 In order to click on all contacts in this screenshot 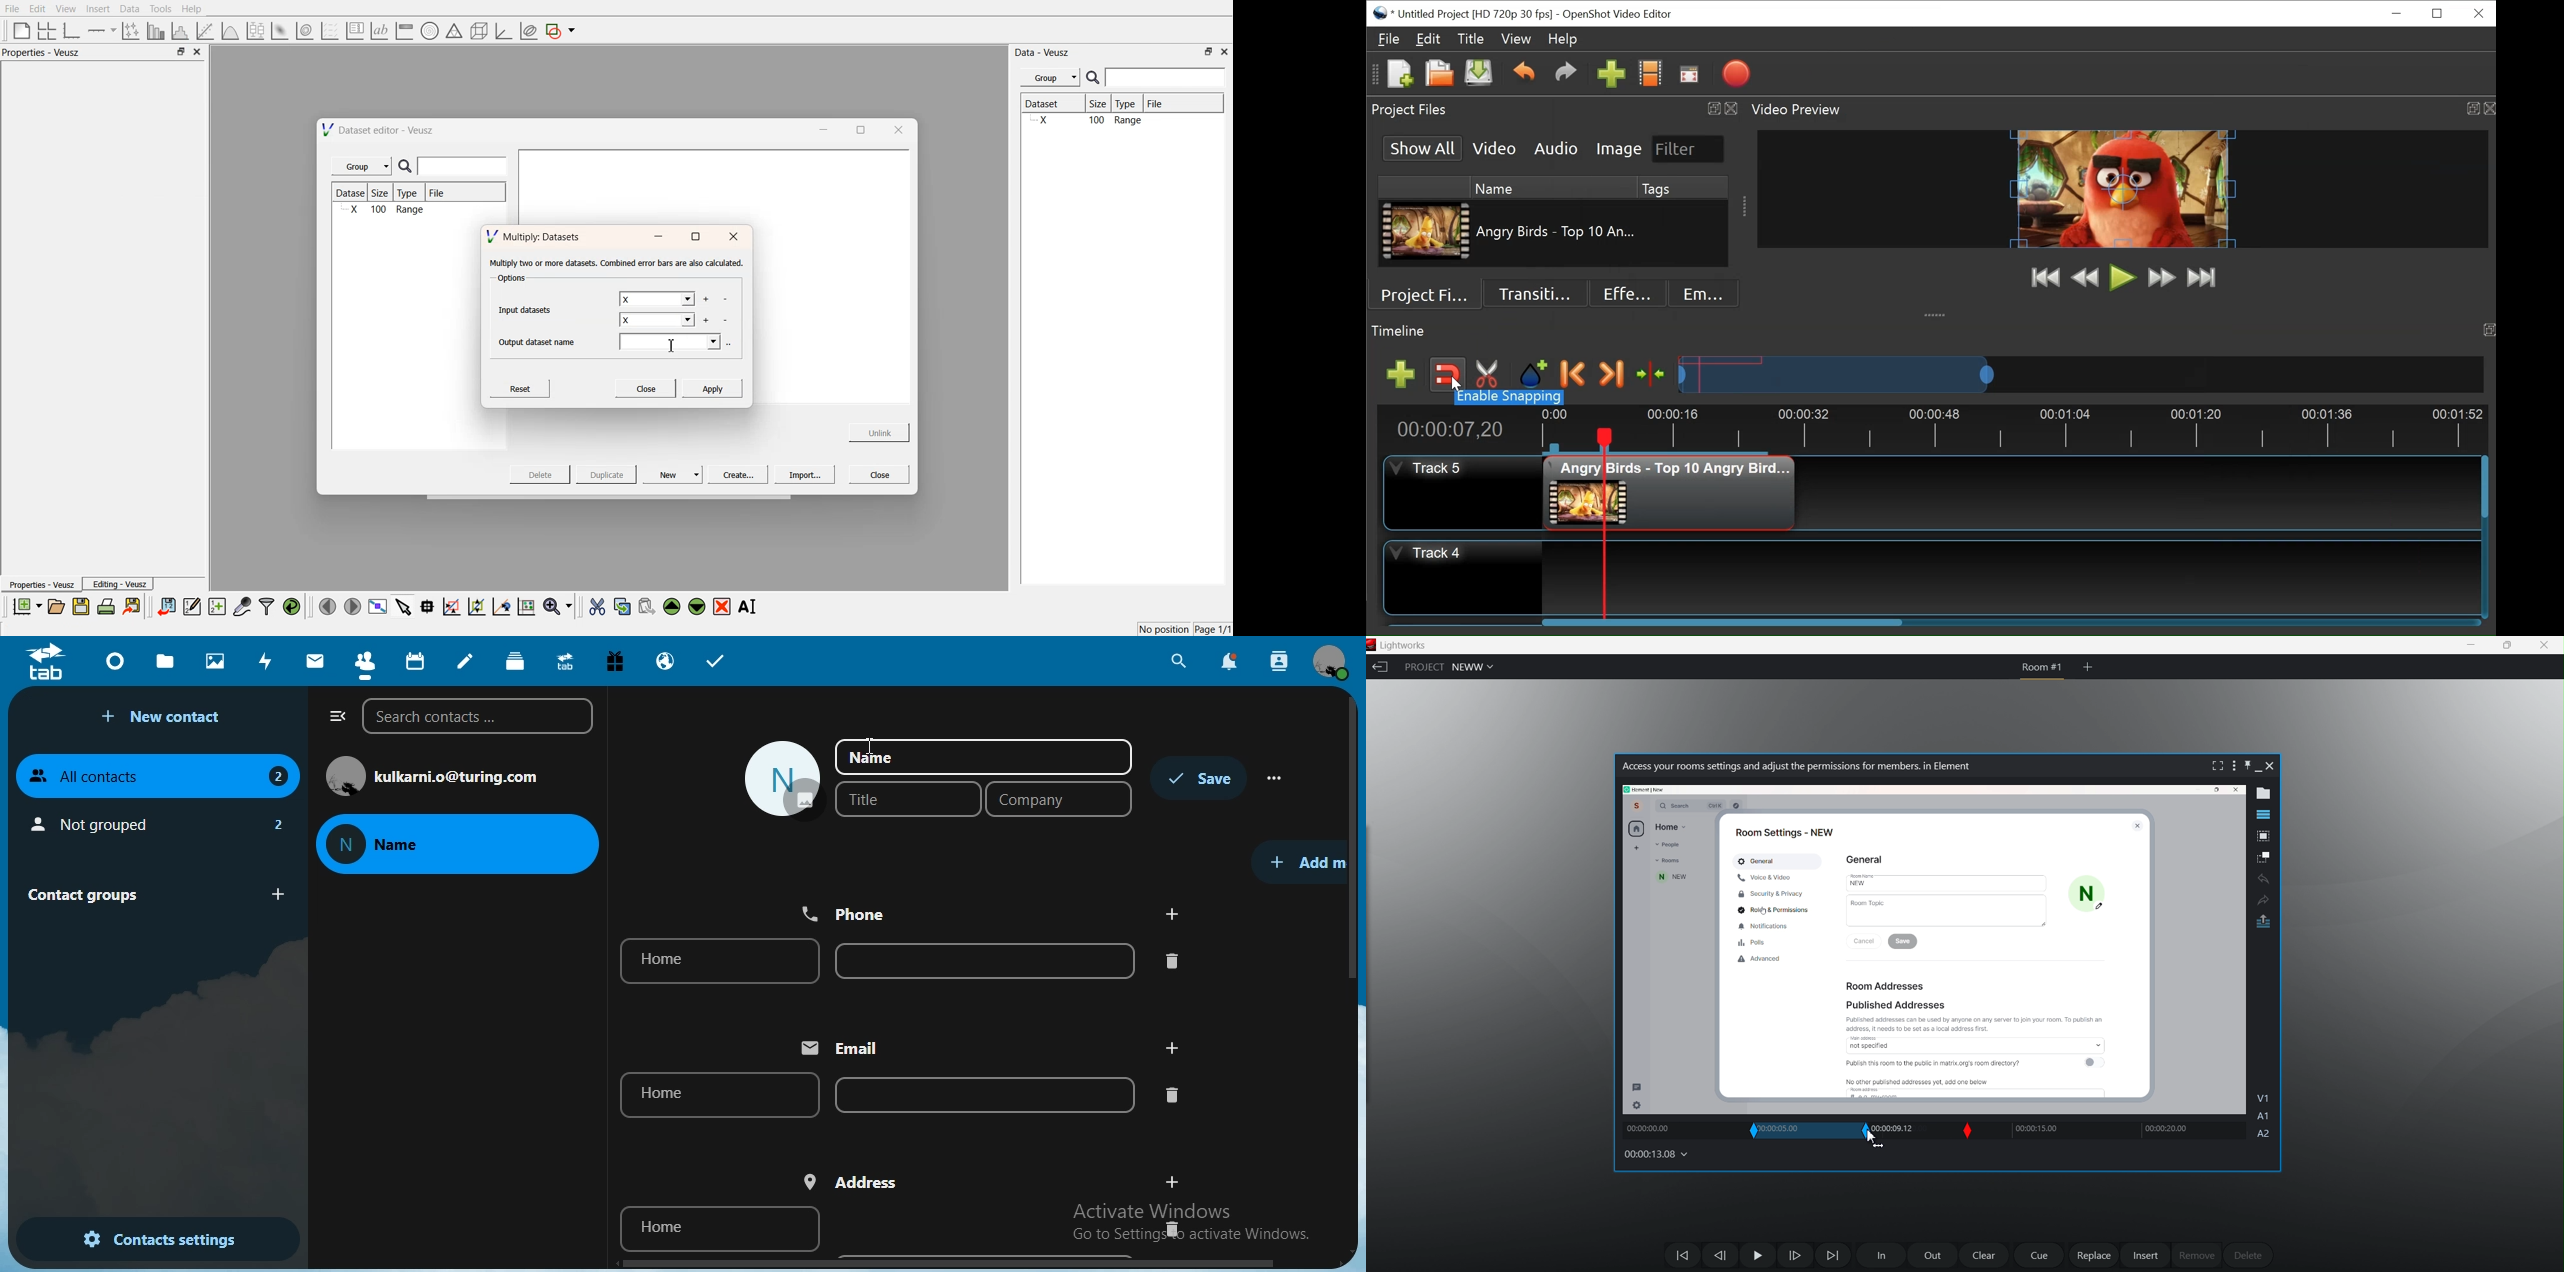, I will do `click(155, 777)`.